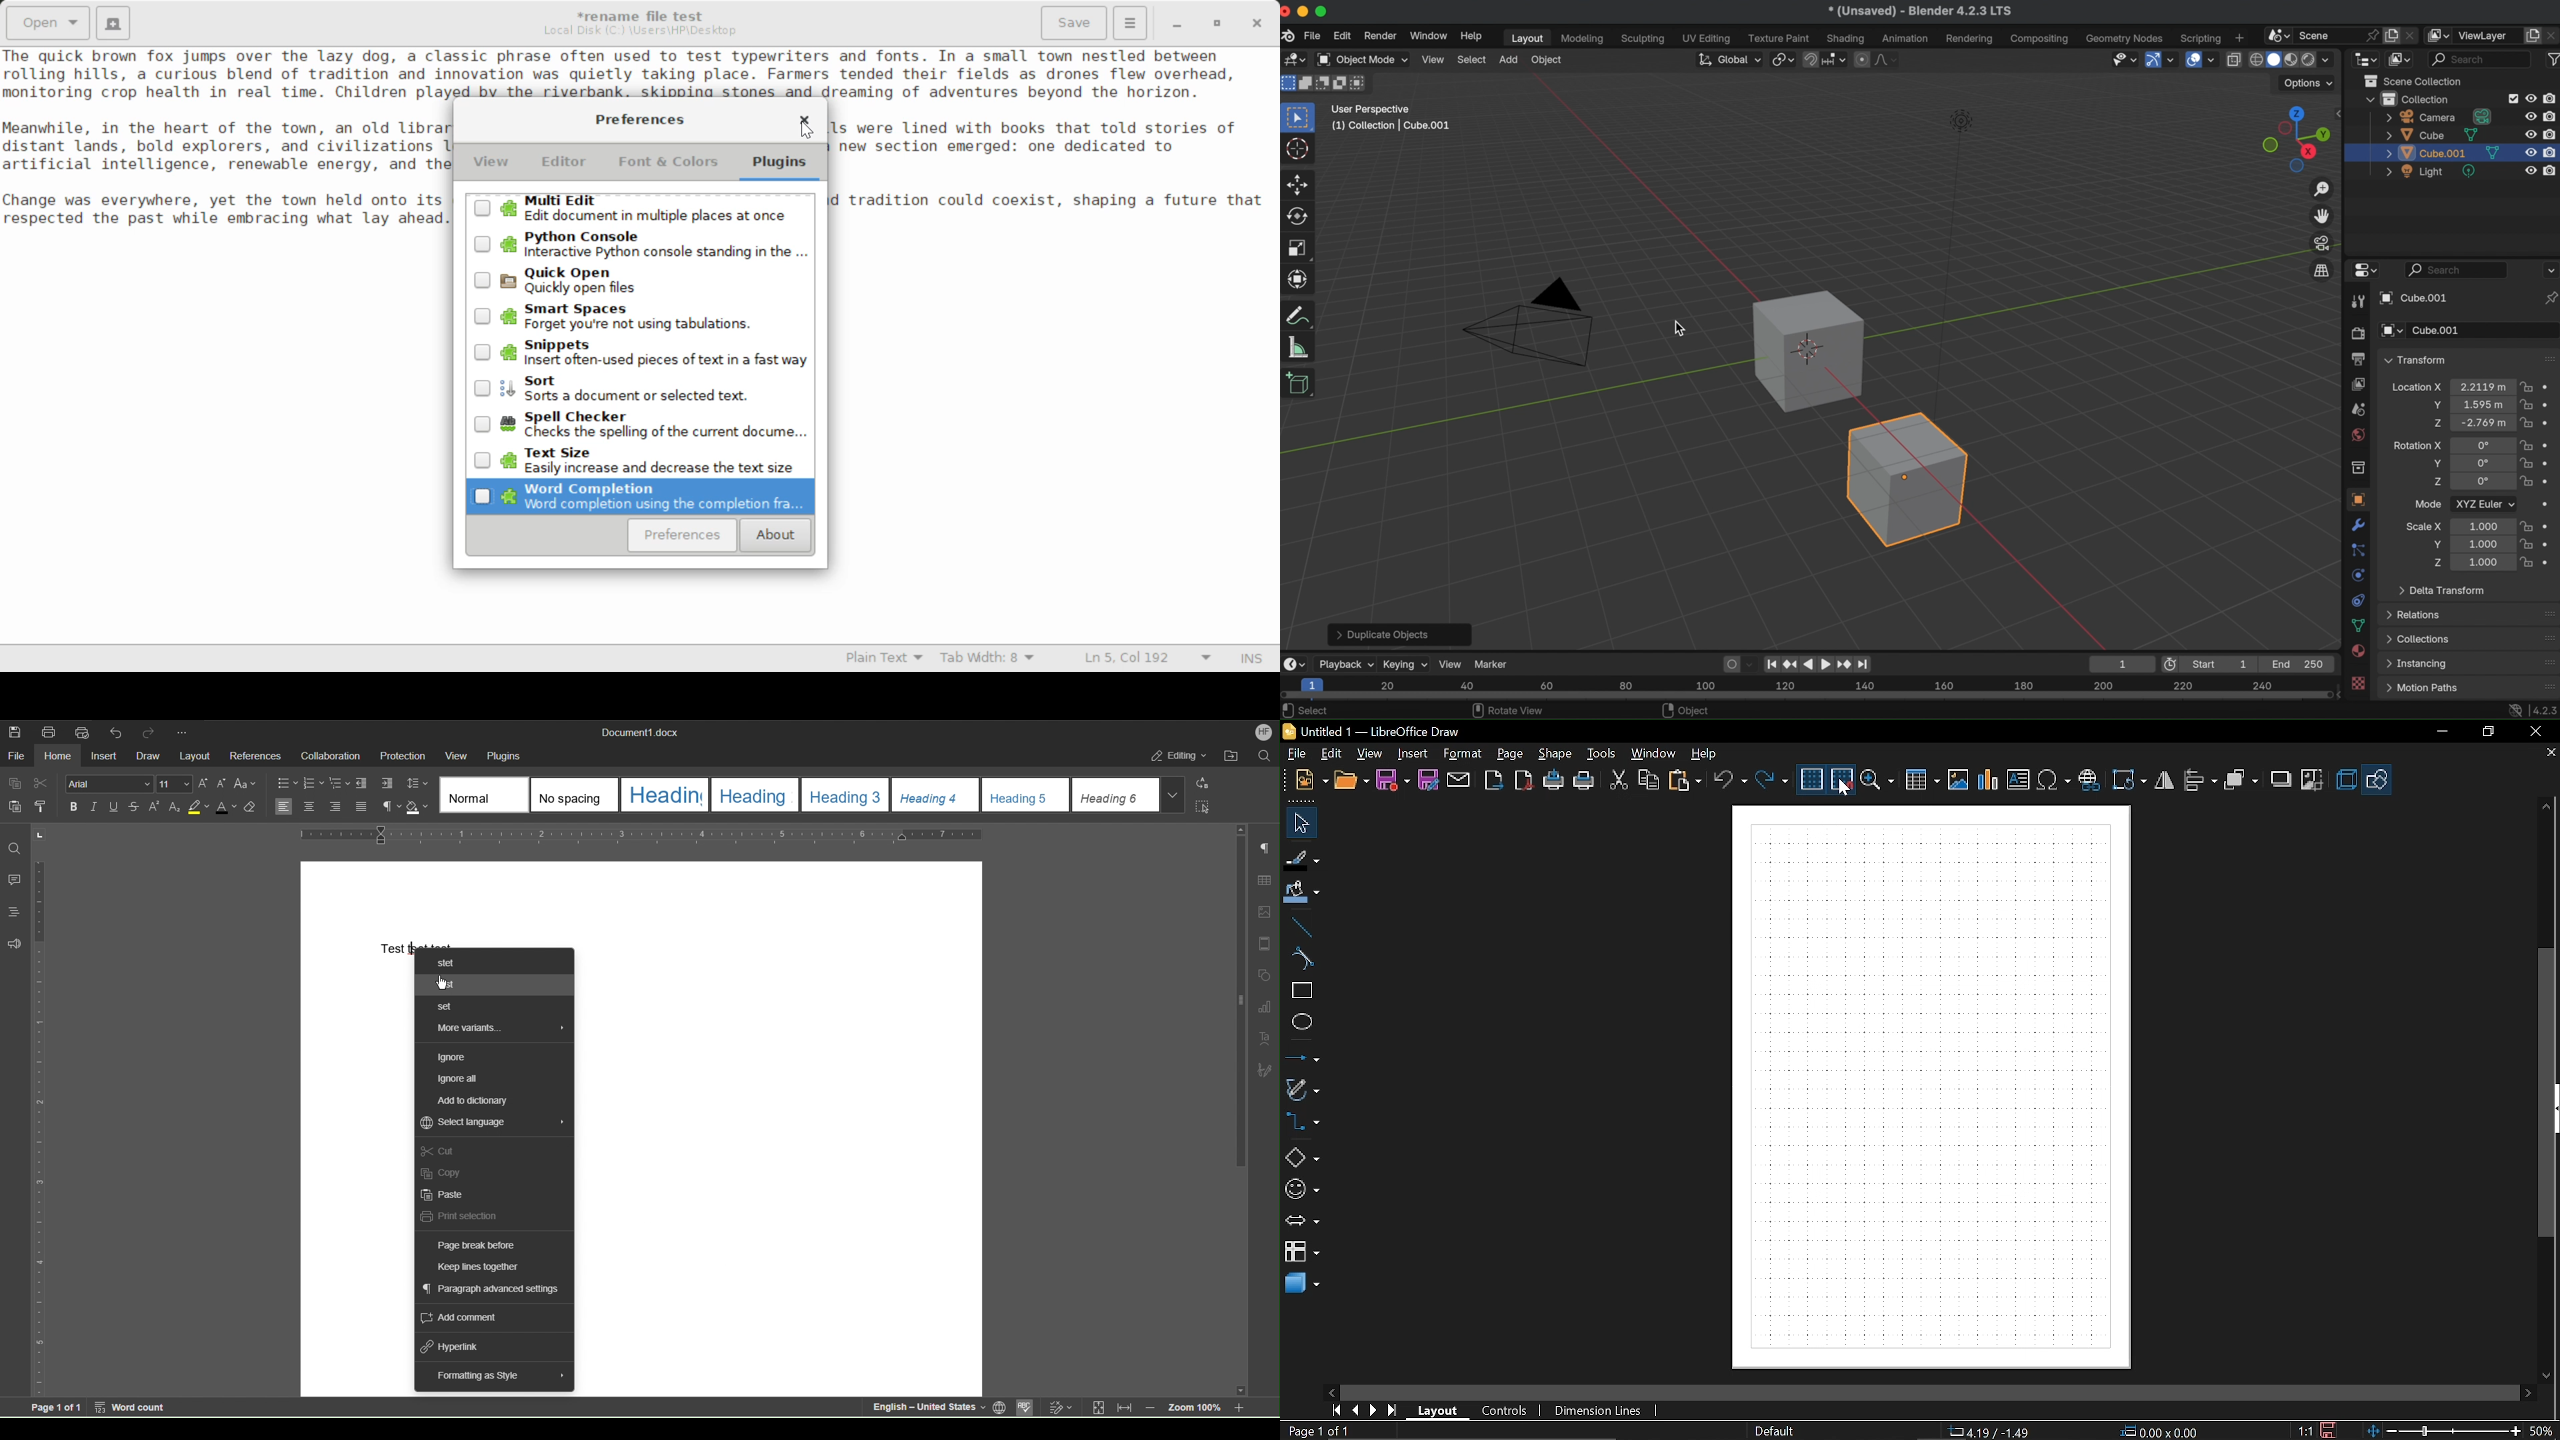  Describe the element at coordinates (2132, 779) in the screenshot. I see `Transfromation` at that location.